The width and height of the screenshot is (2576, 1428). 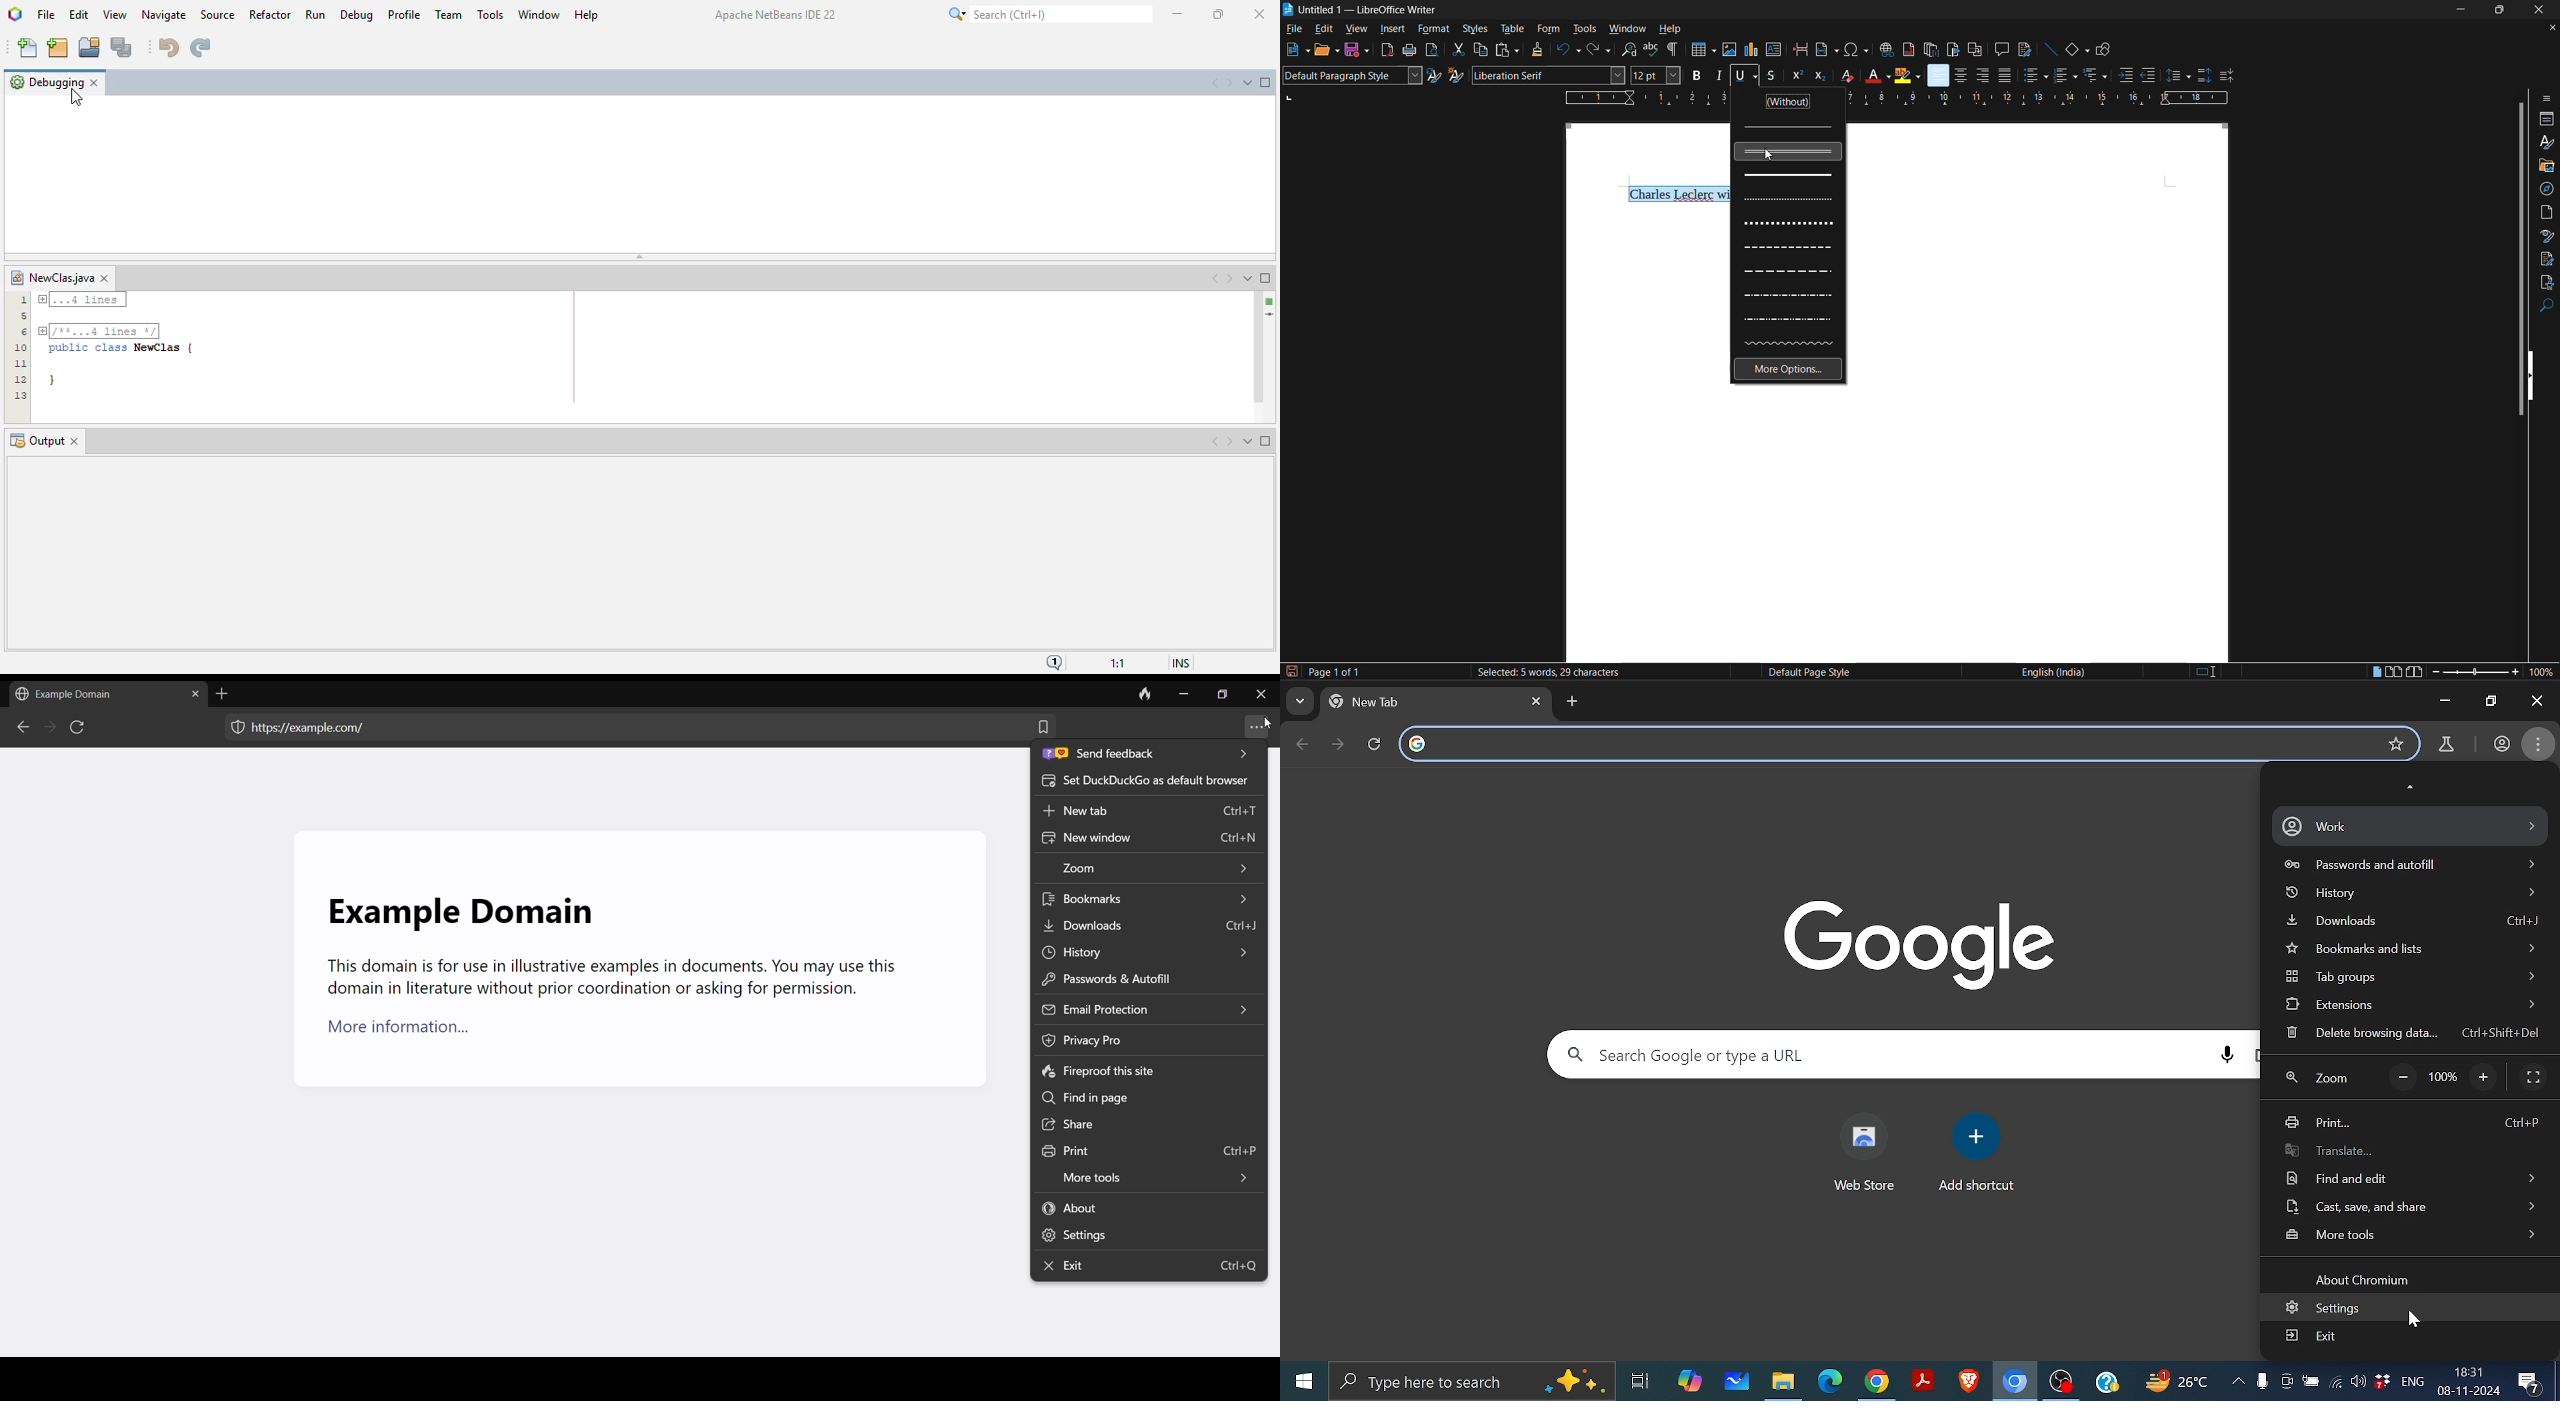 I want to click on insert comments, so click(x=2002, y=49).